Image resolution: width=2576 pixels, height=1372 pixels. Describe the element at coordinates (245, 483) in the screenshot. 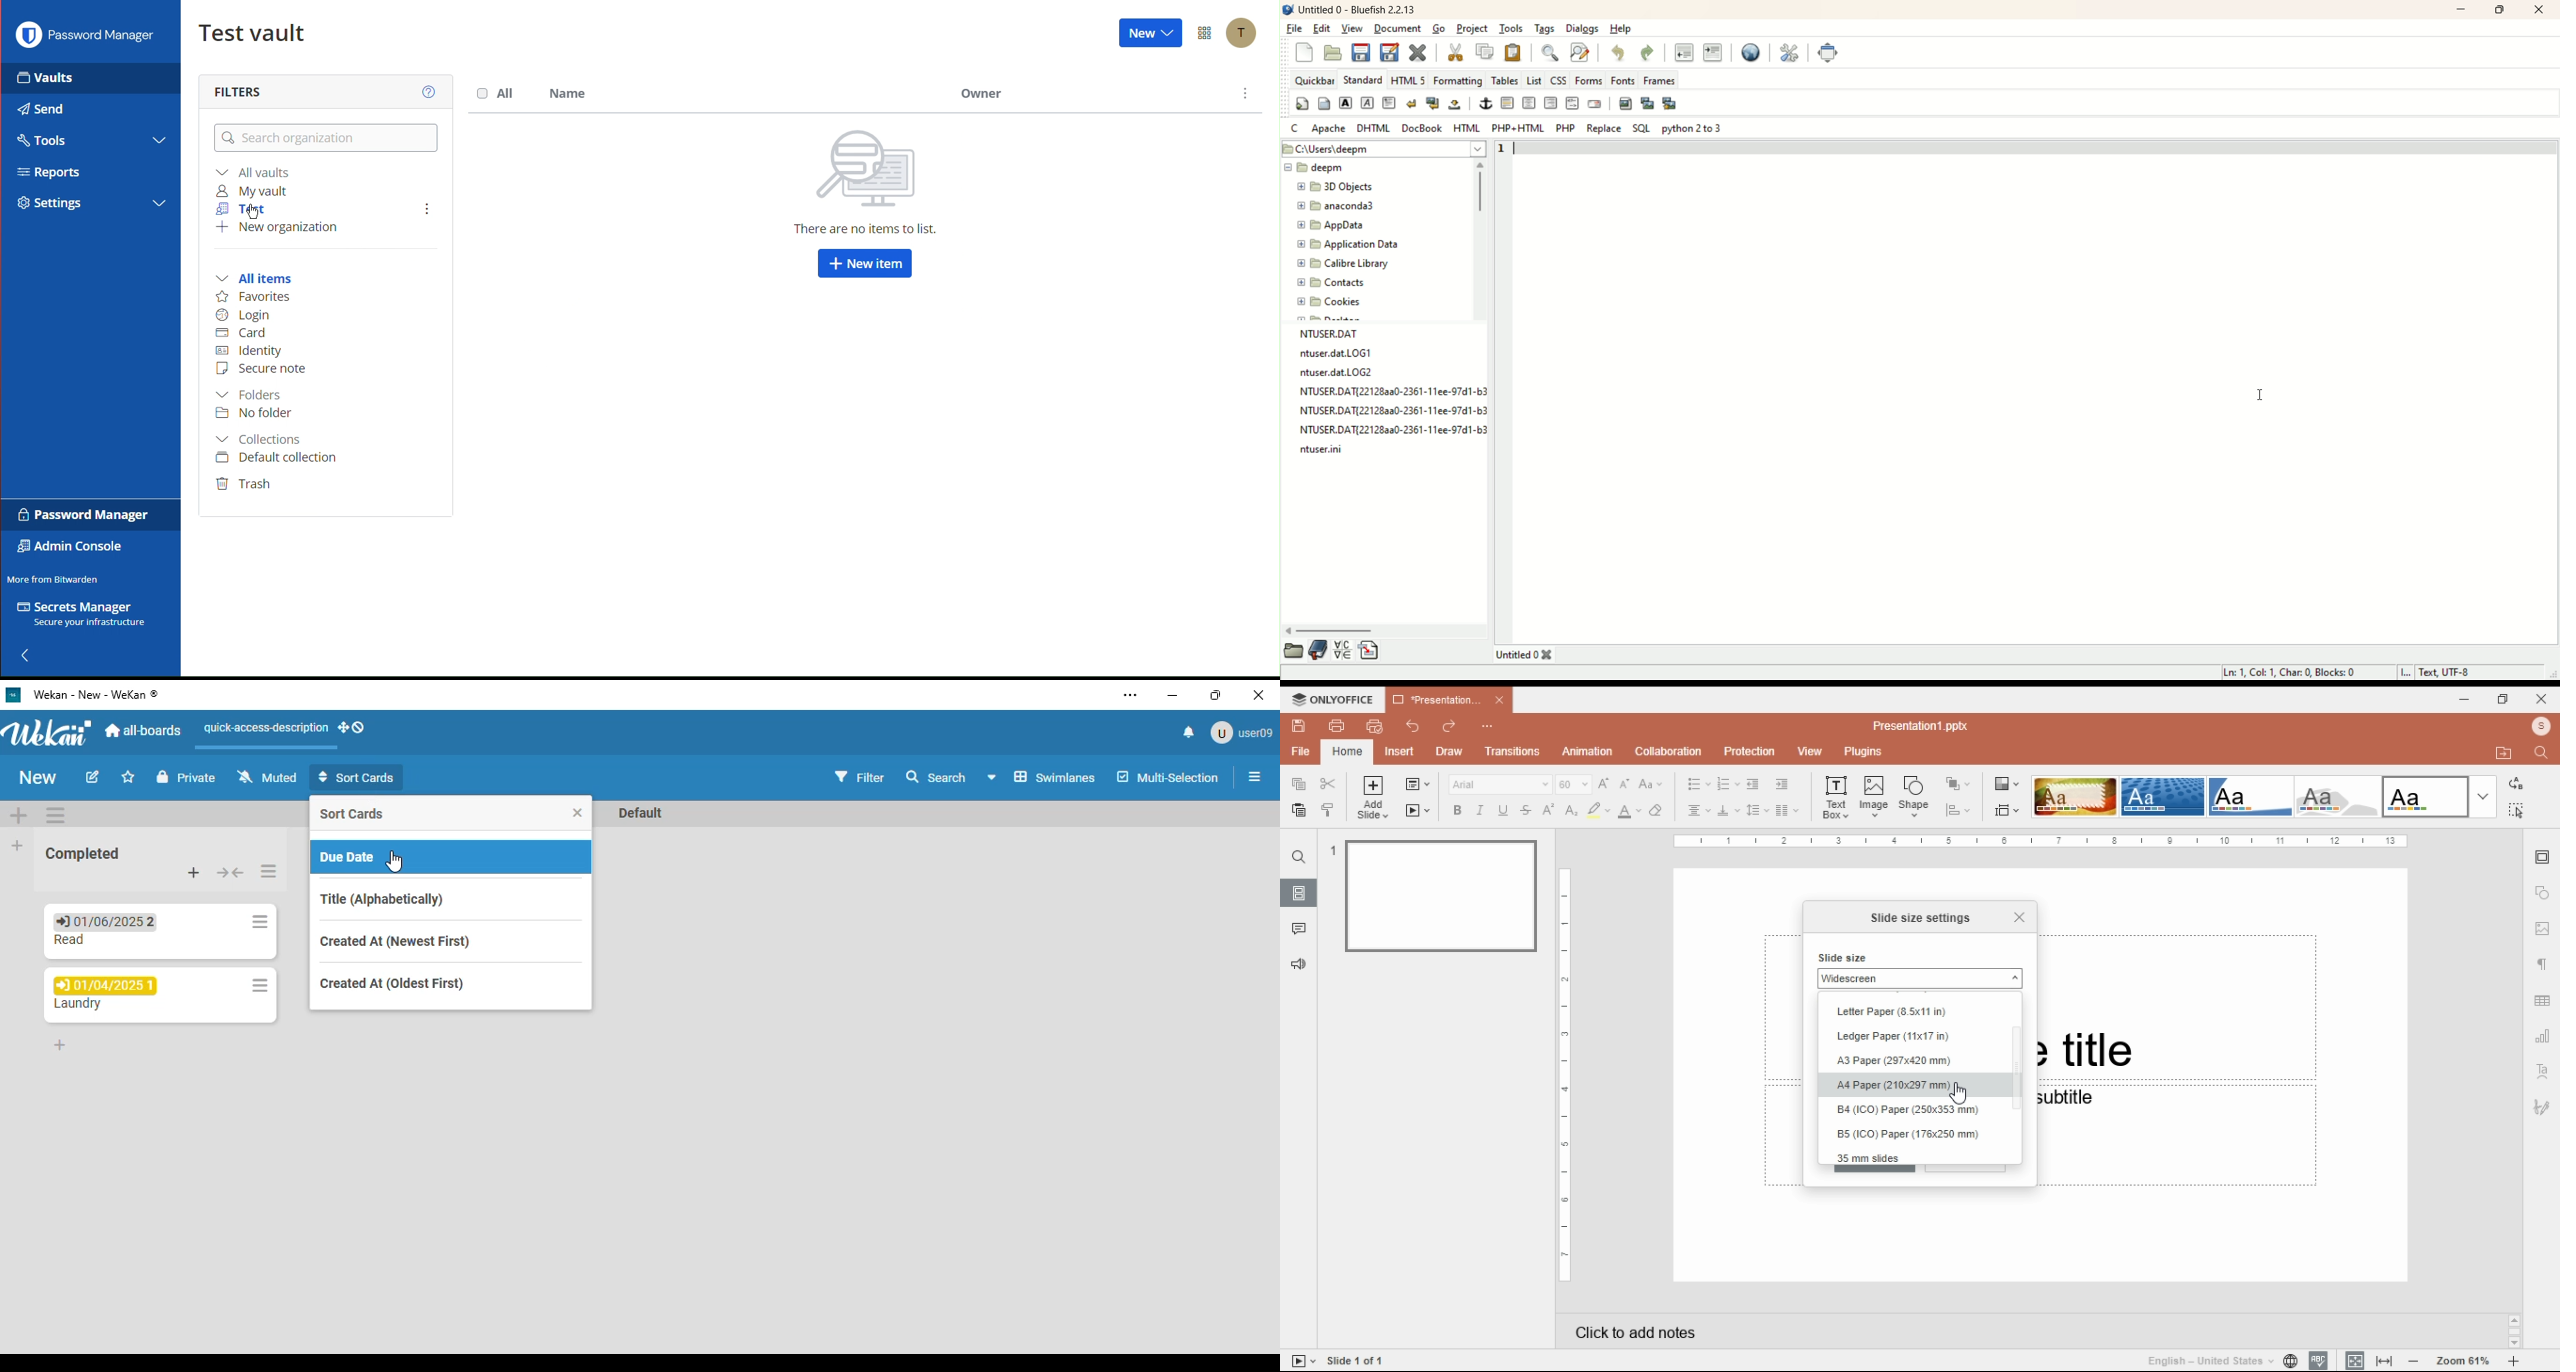

I see `Trash` at that location.